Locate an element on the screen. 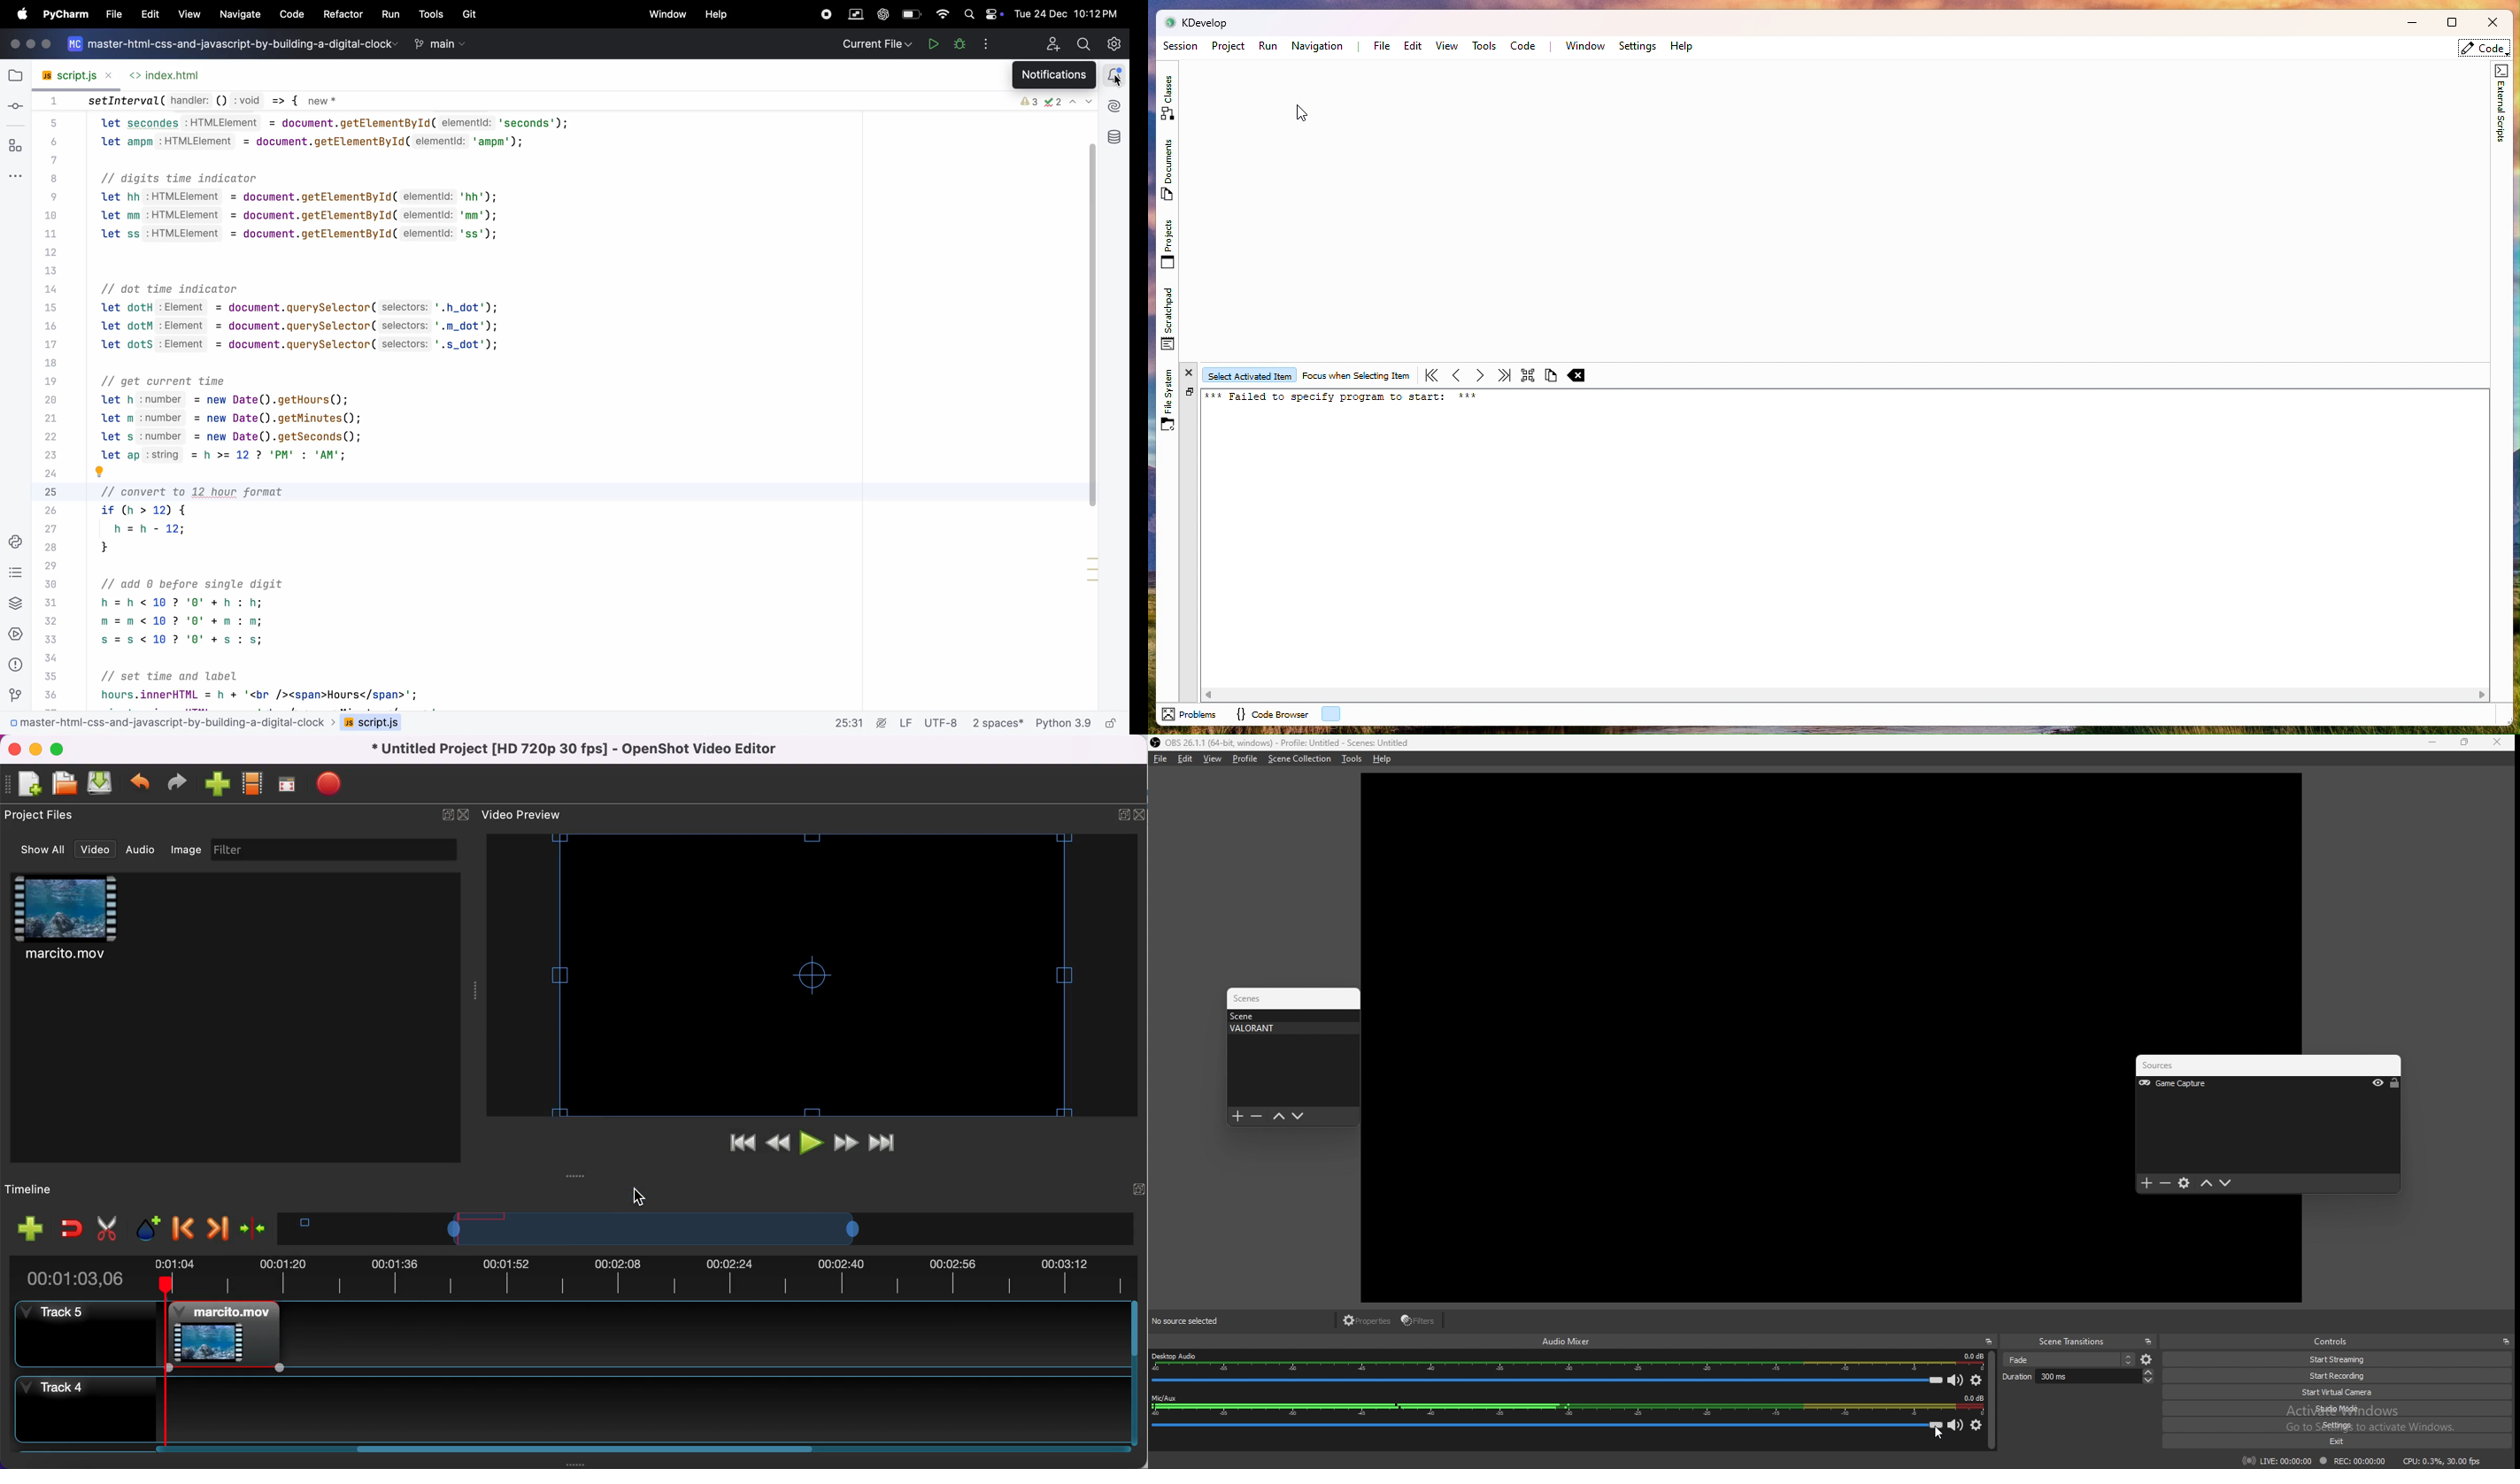 The width and height of the screenshot is (2520, 1484). help is located at coordinates (1382, 759).